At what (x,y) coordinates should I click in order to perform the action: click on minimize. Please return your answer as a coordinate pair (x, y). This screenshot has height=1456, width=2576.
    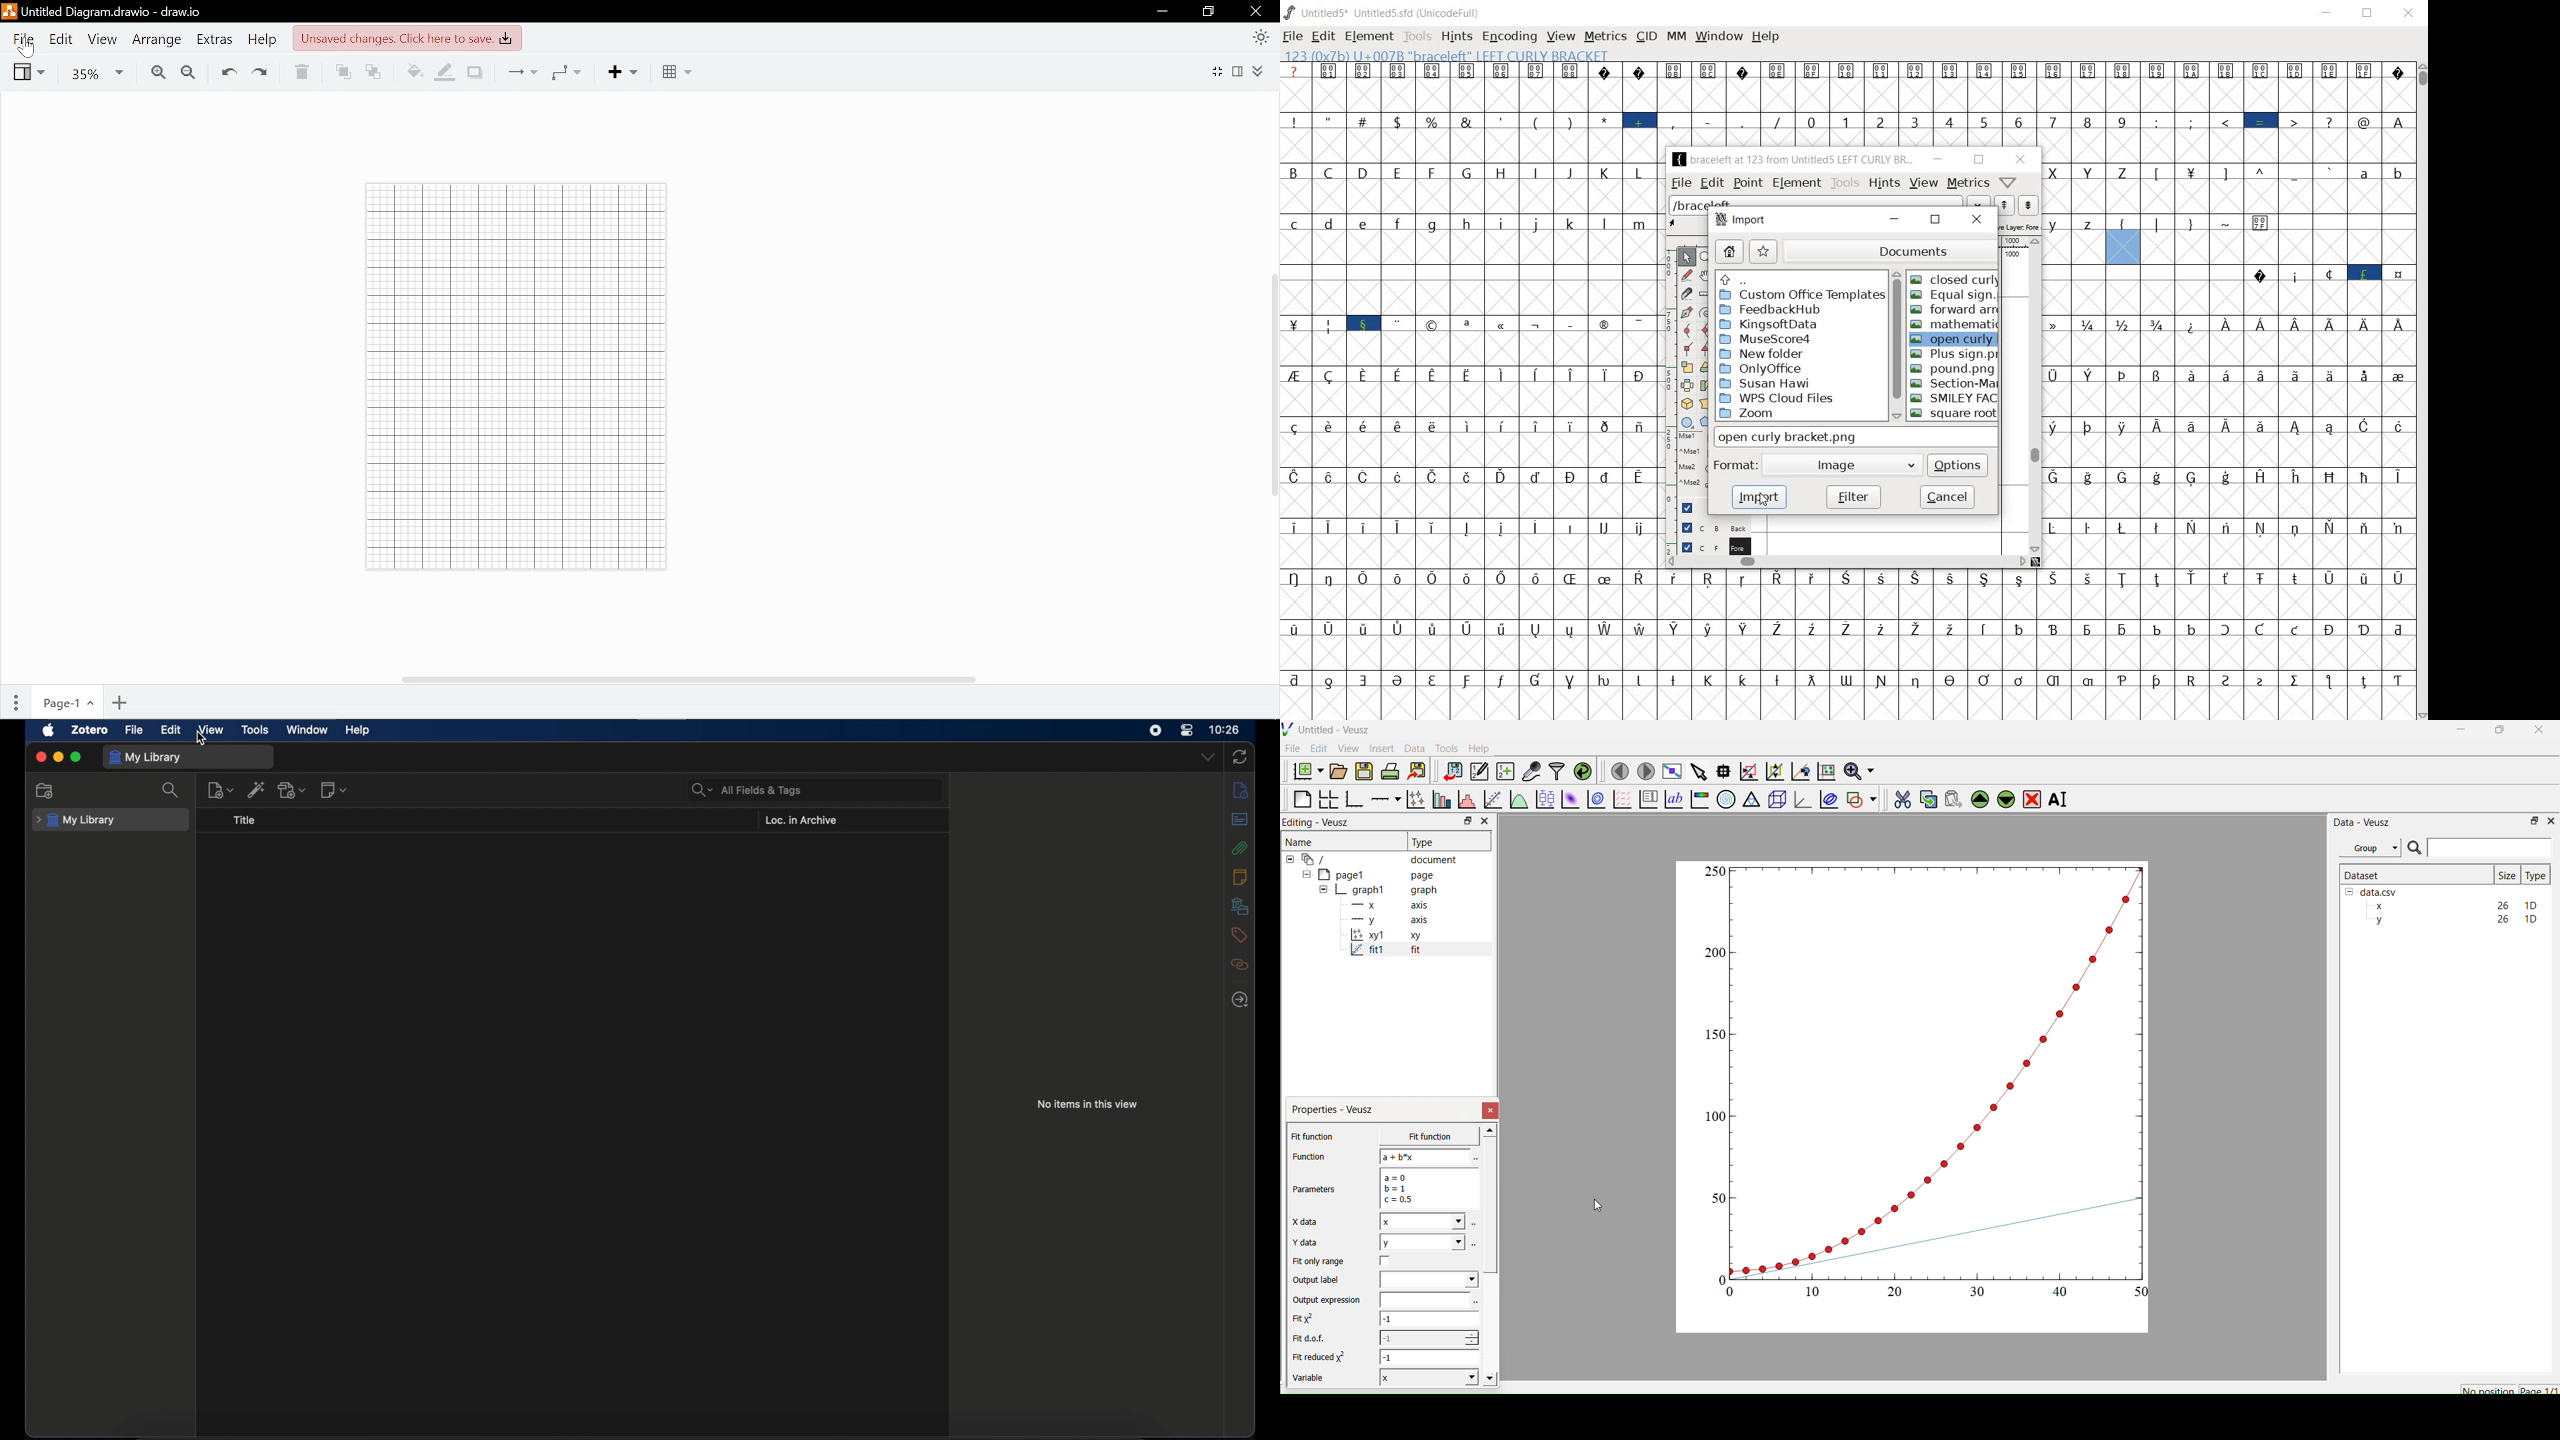
    Looking at the image, I should click on (1939, 160).